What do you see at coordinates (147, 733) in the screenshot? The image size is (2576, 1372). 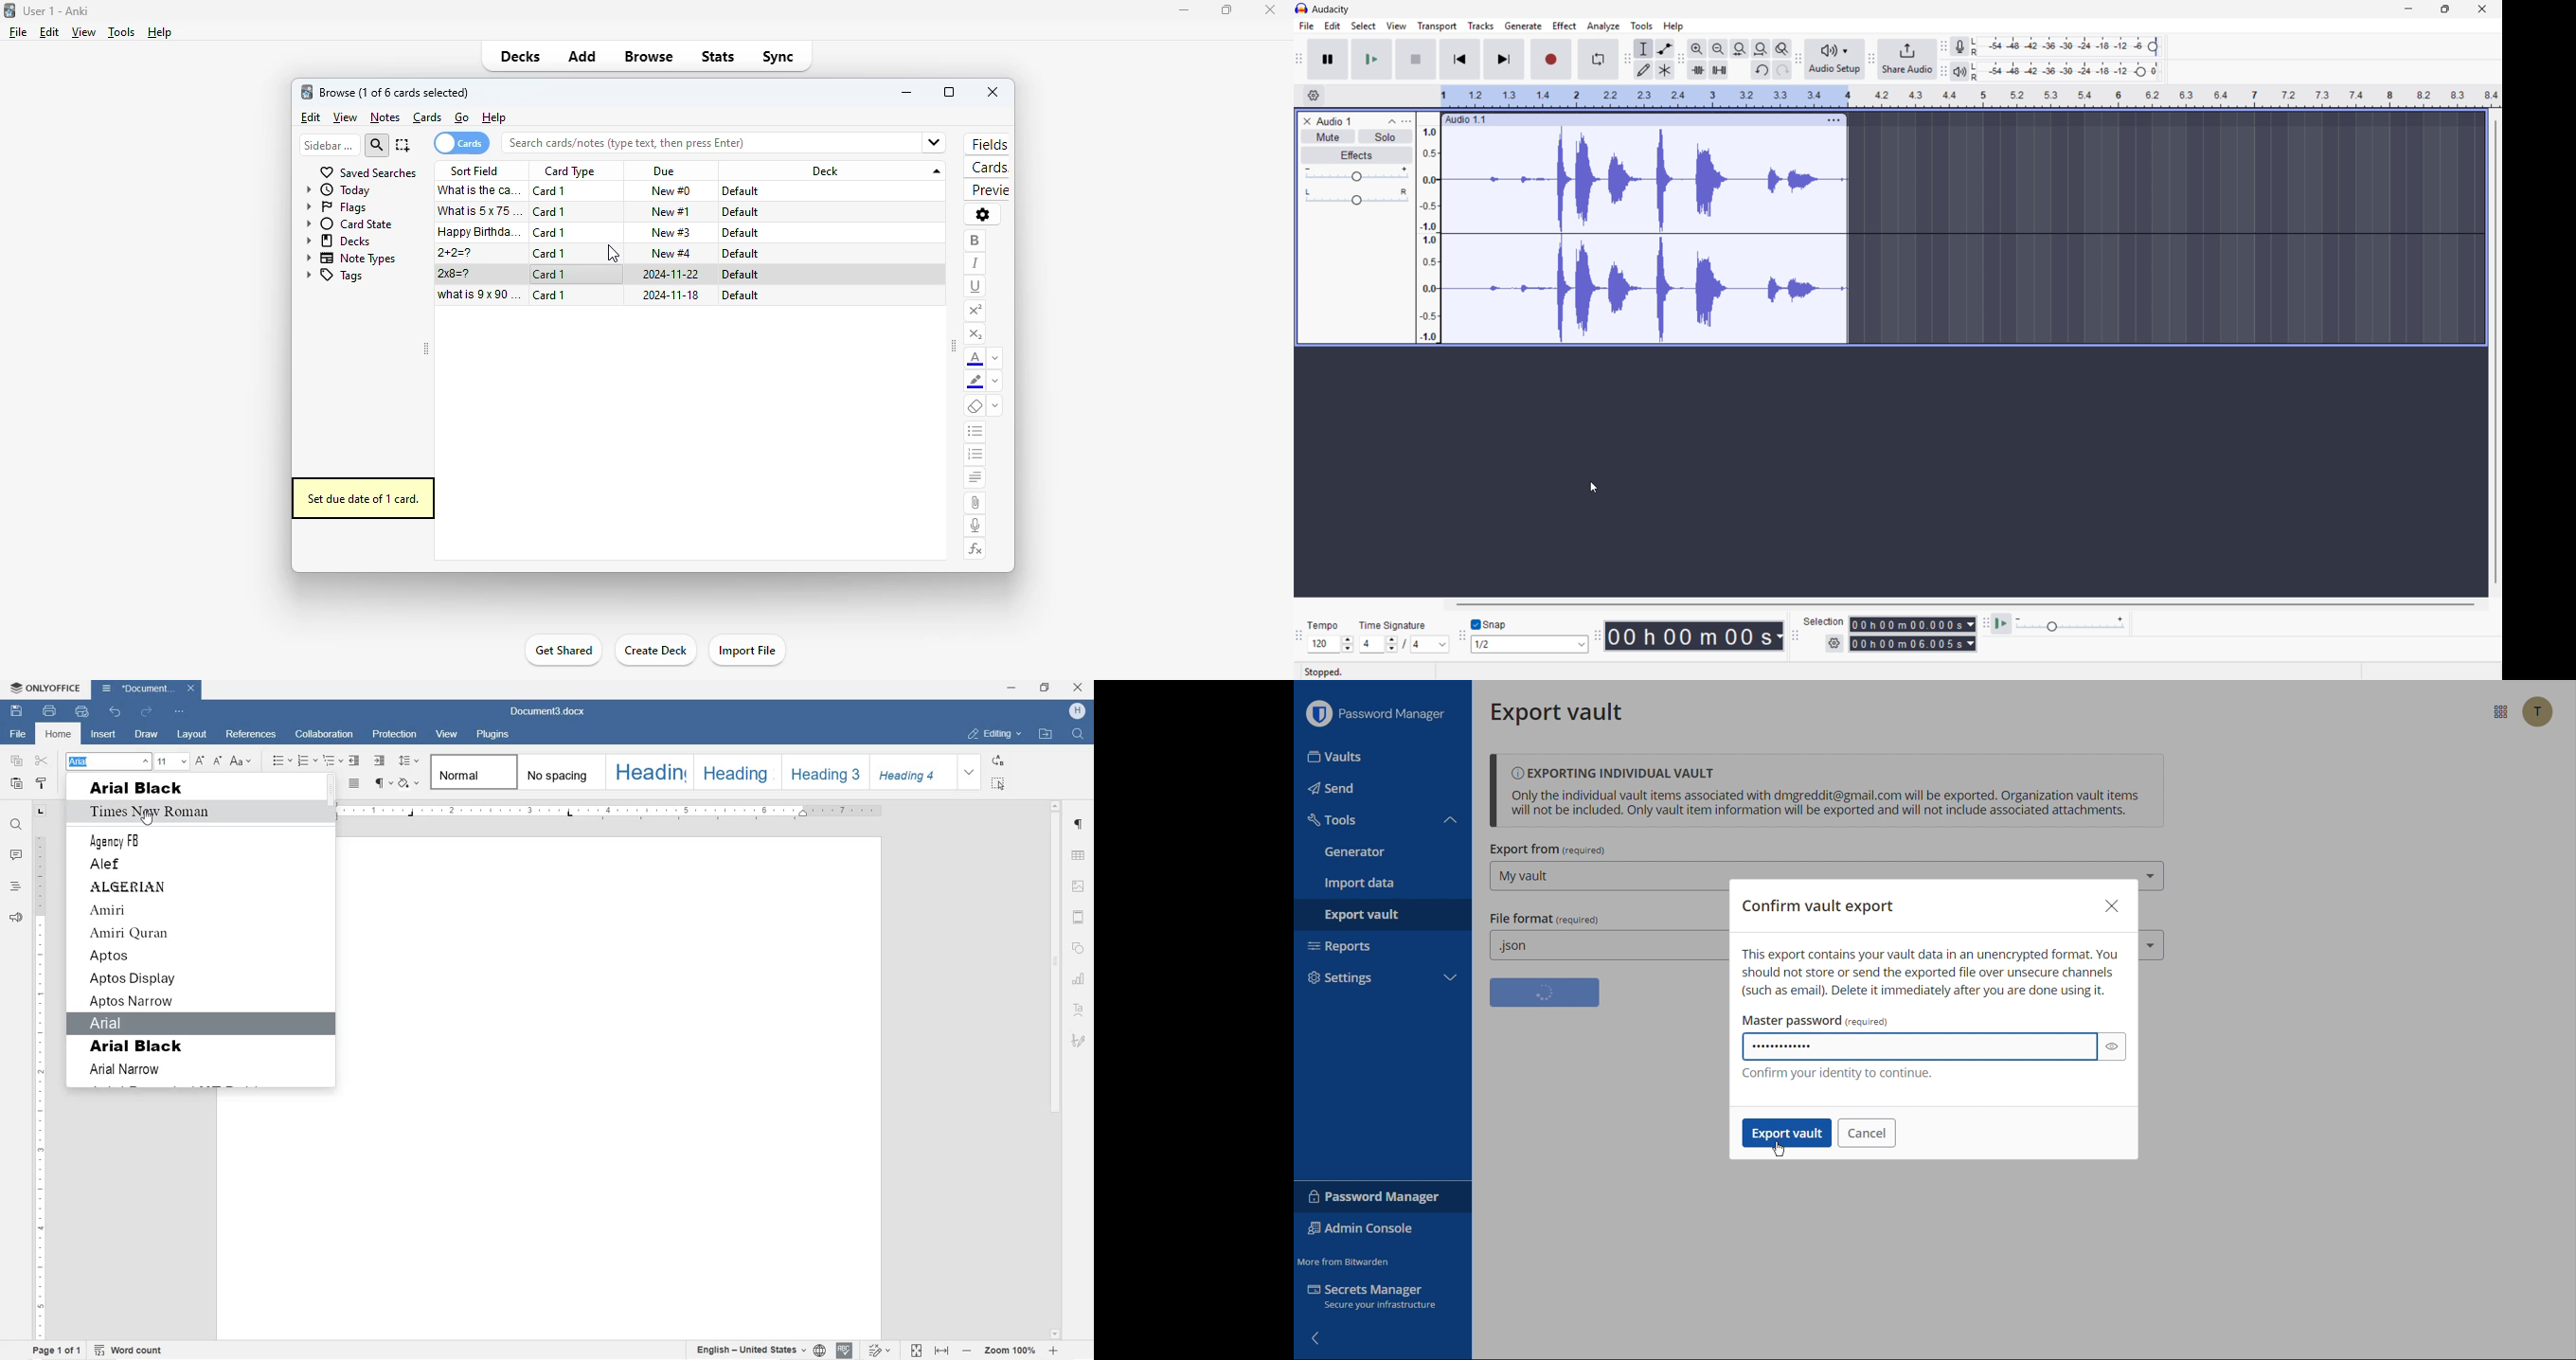 I see `DRAW` at bounding box center [147, 733].